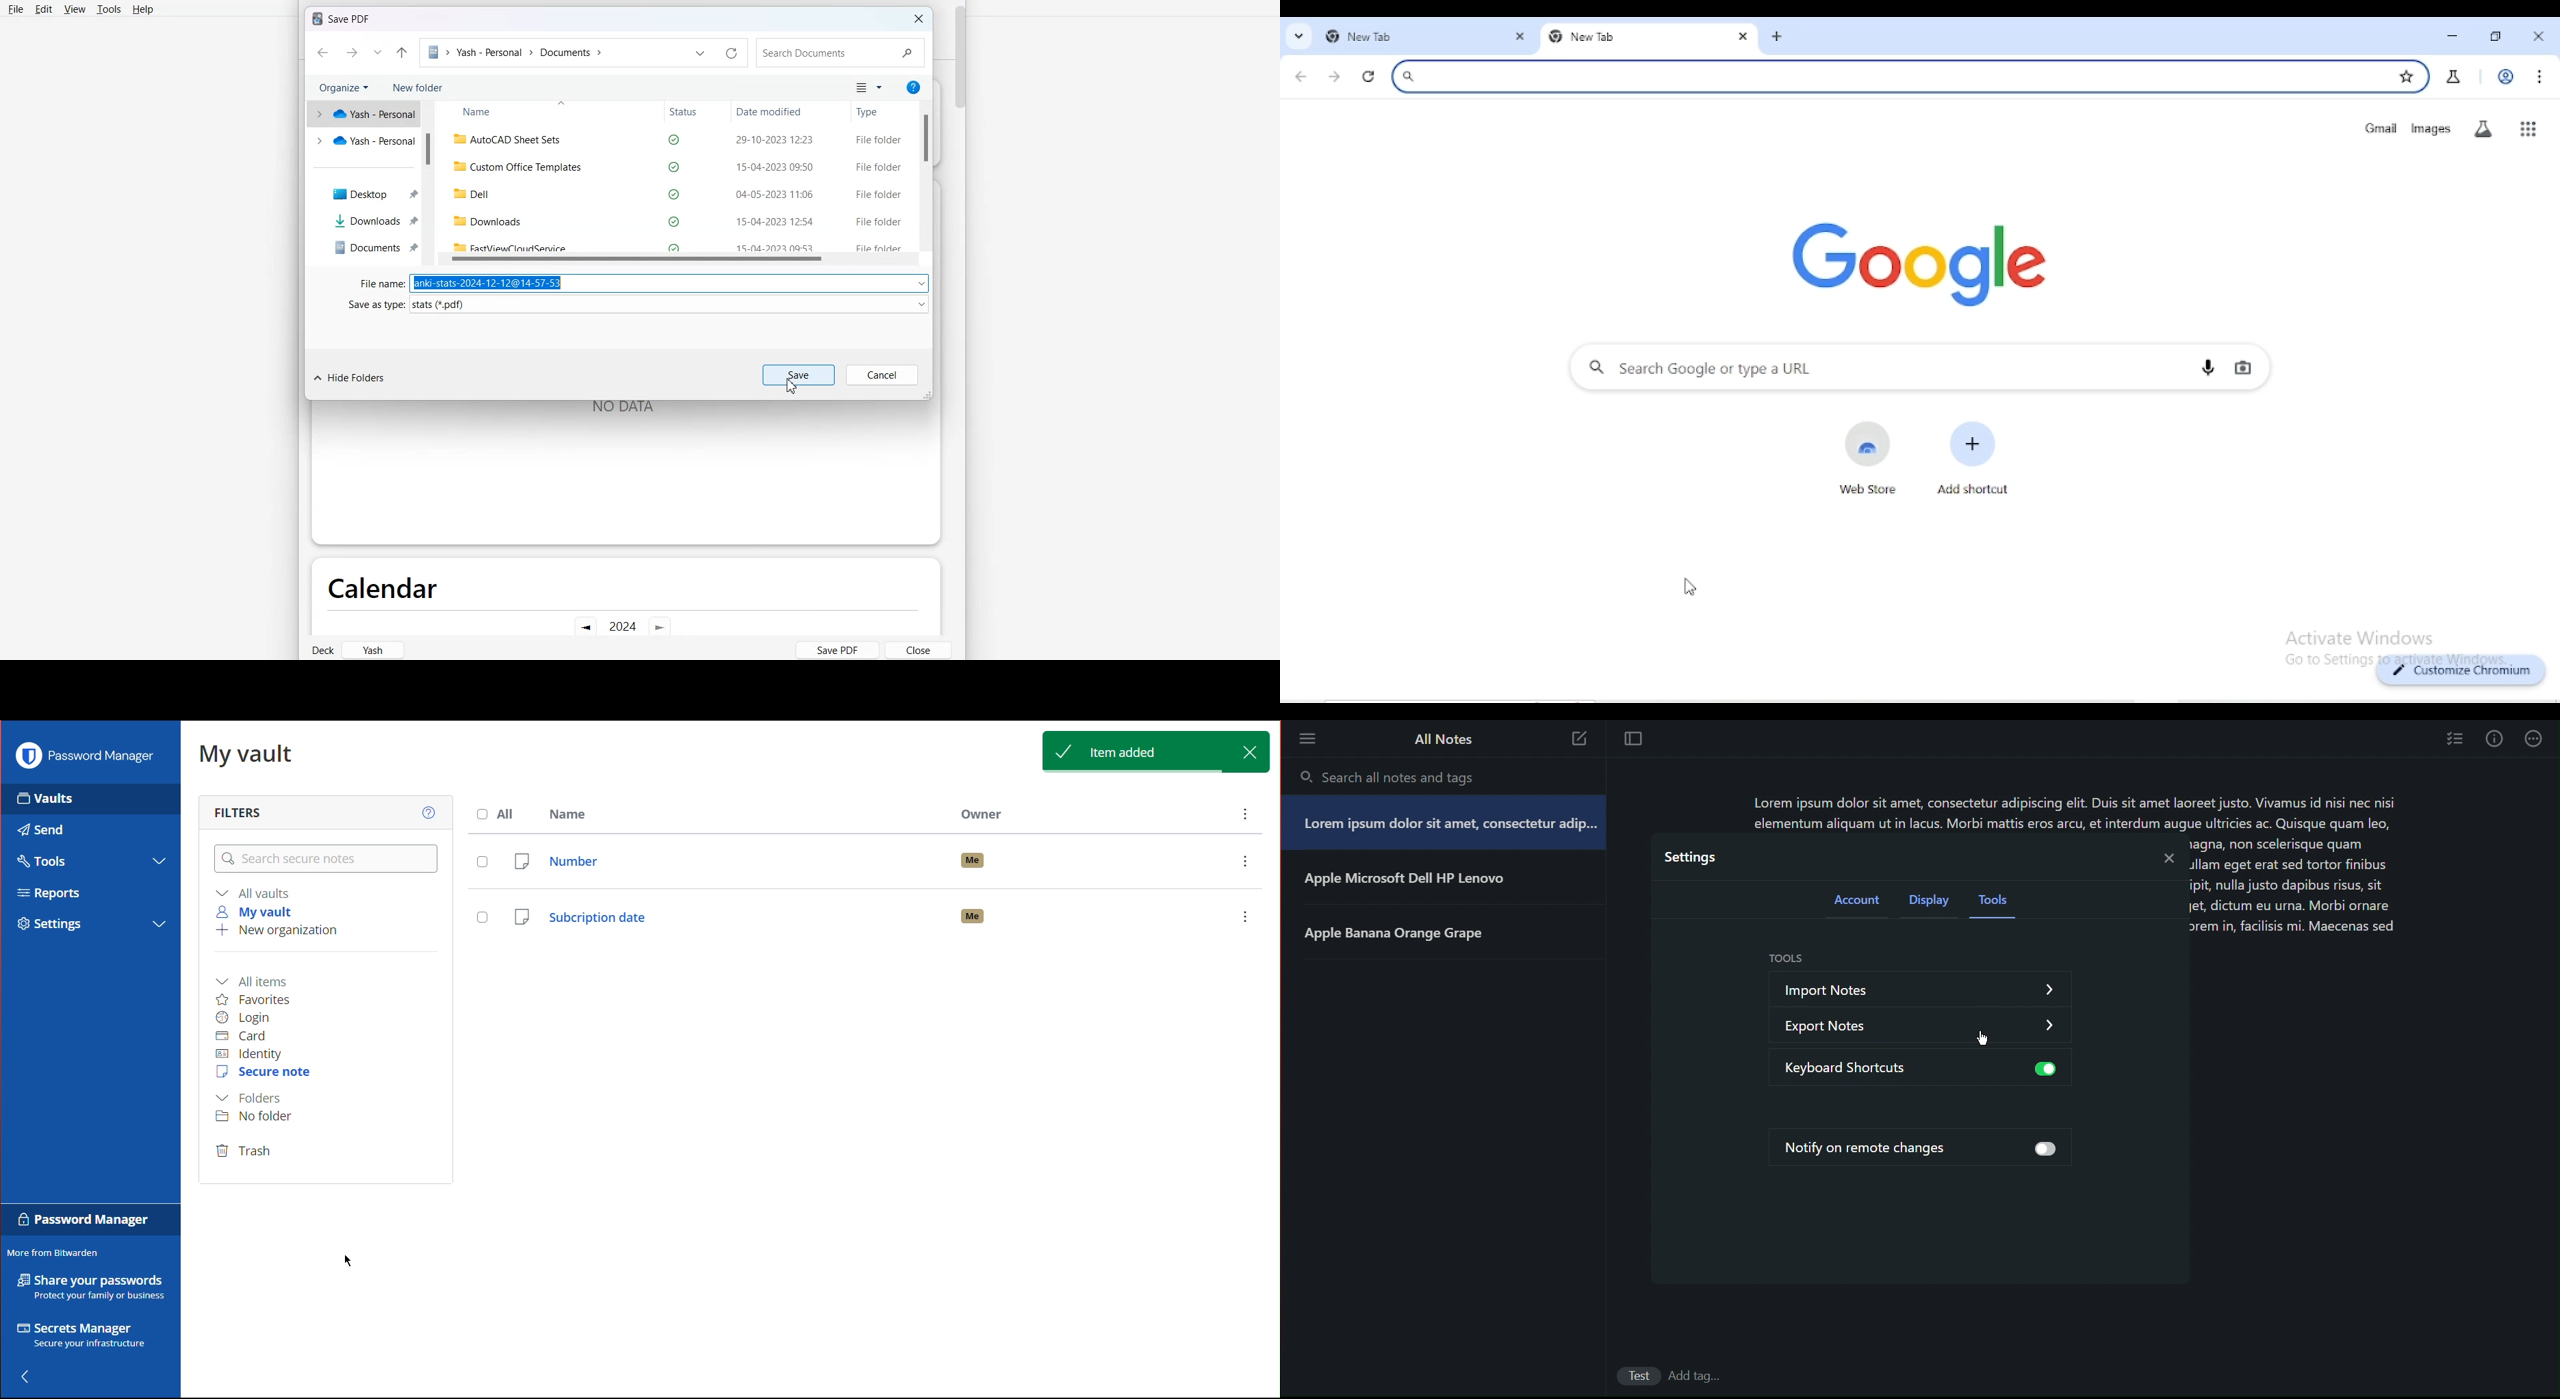  Describe the element at coordinates (86, 1337) in the screenshot. I see `Secrets Manager` at that location.